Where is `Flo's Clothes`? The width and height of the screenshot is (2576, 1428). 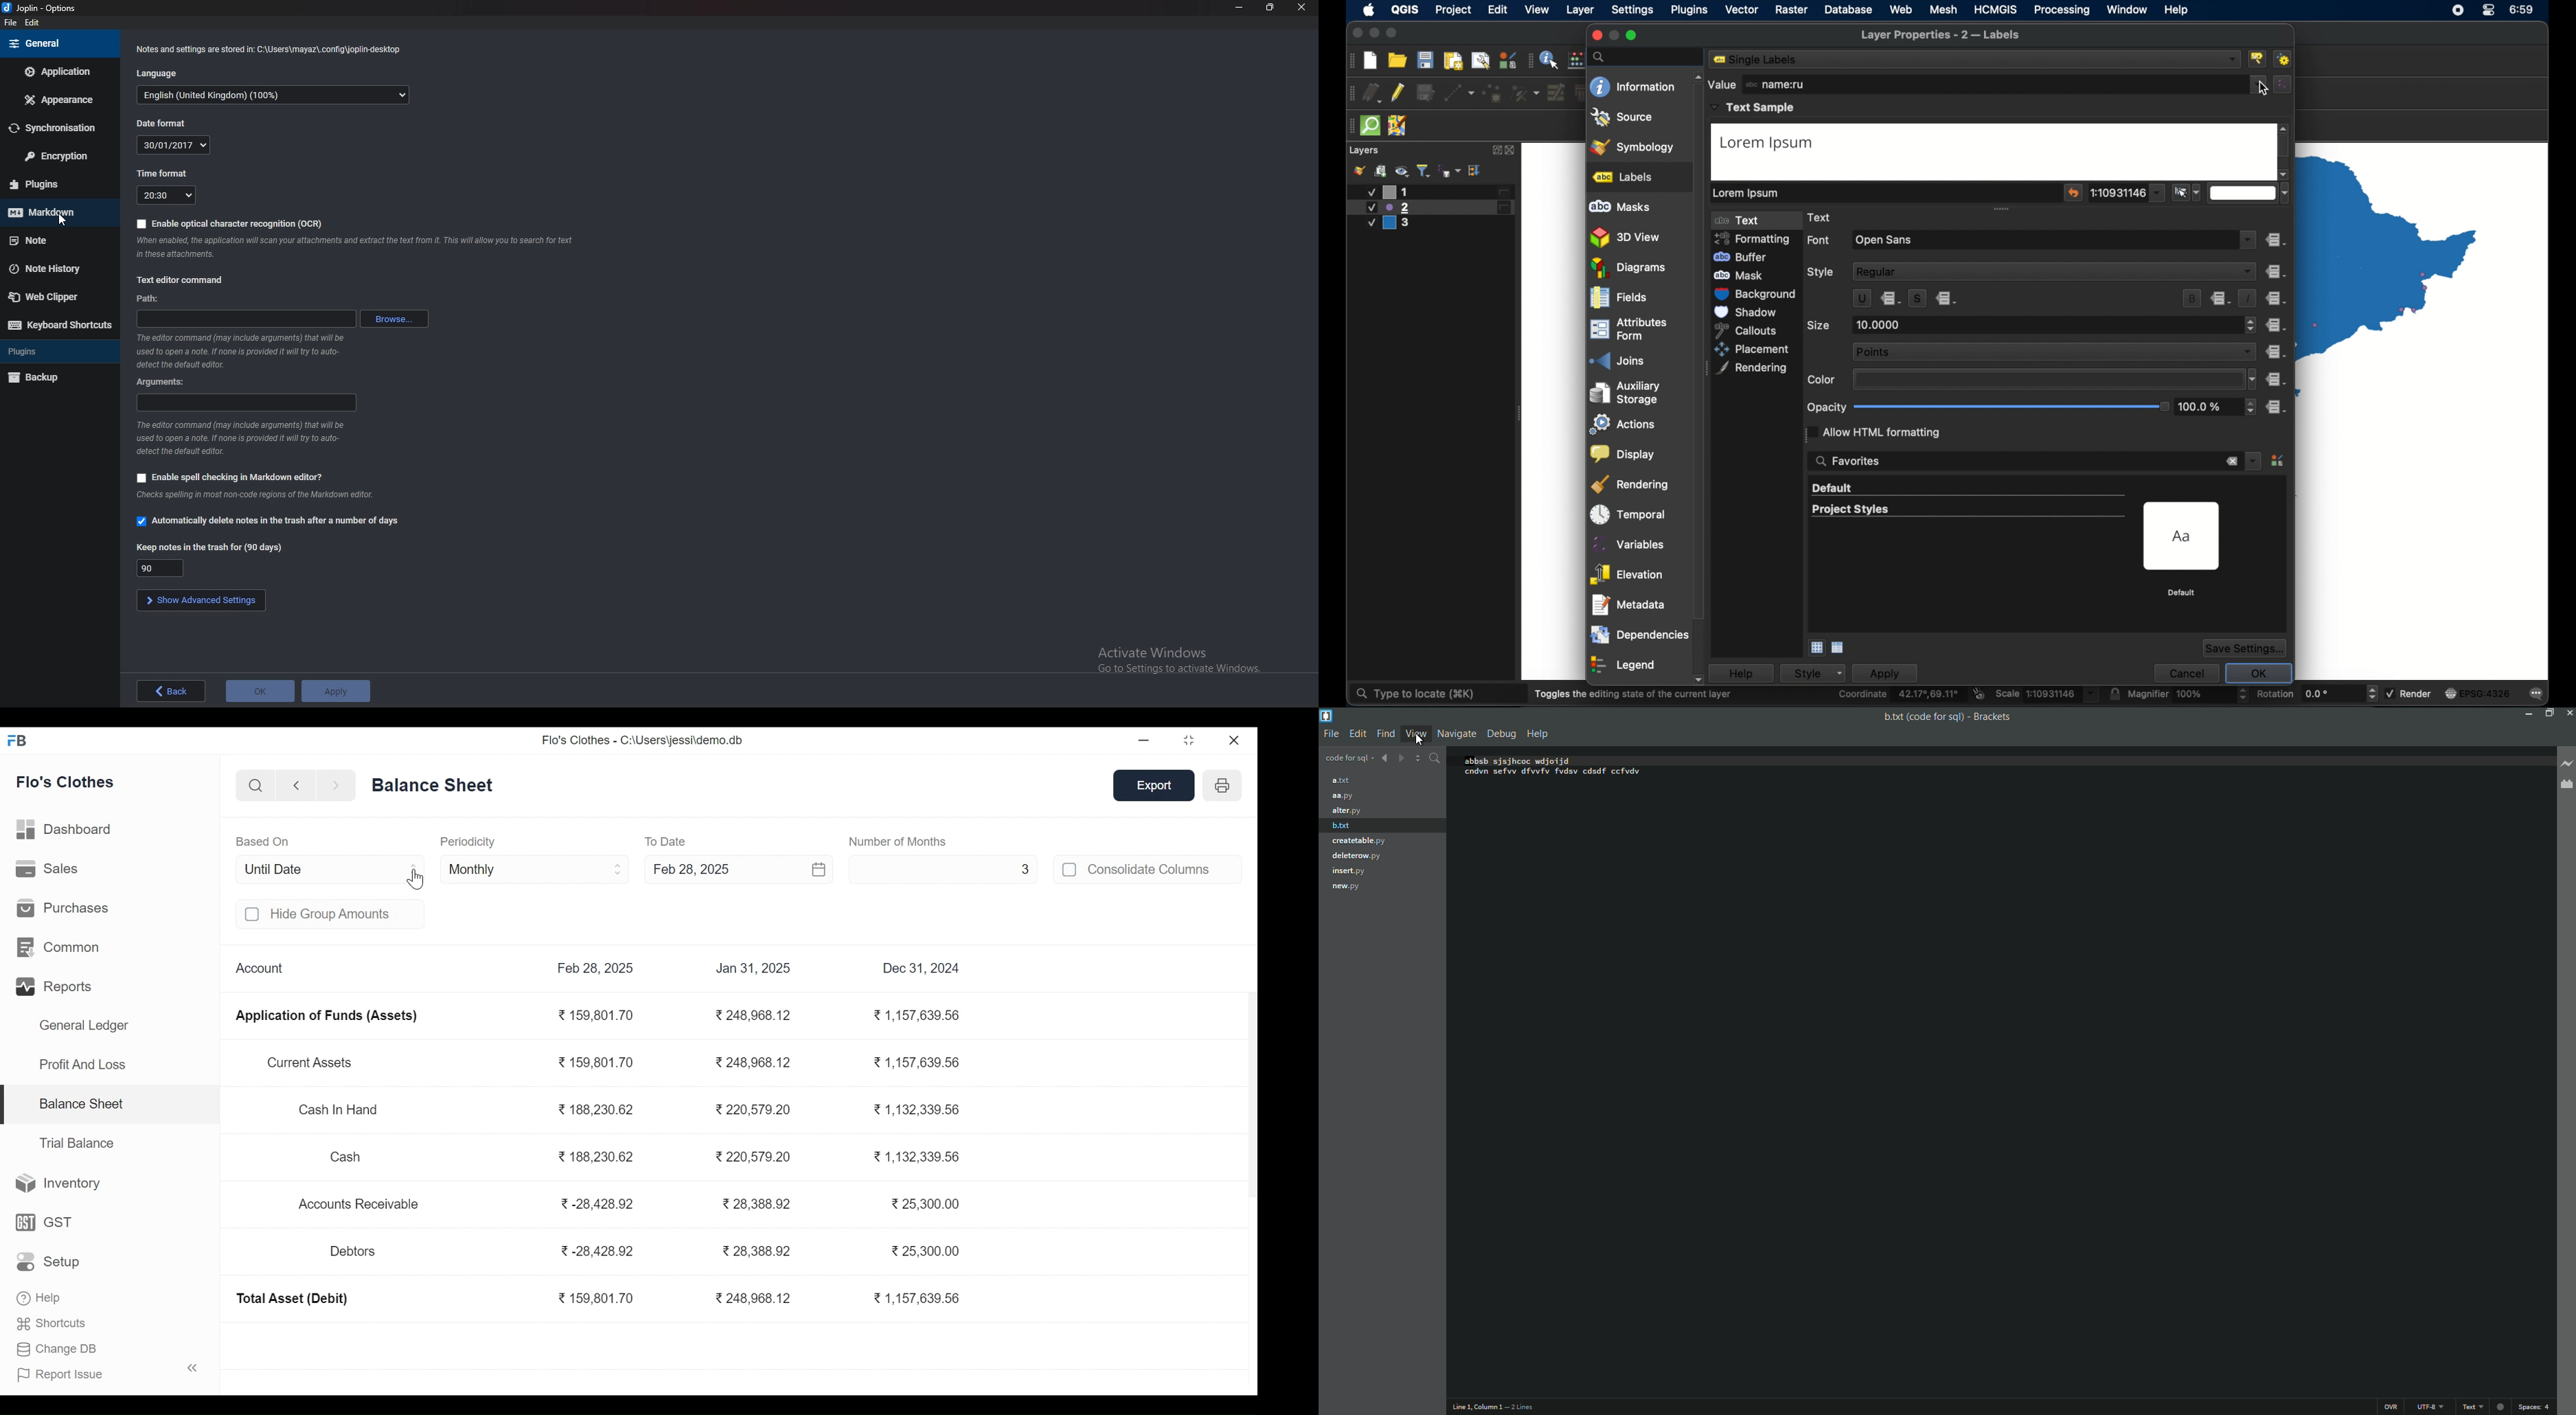 Flo's Clothes is located at coordinates (67, 783).